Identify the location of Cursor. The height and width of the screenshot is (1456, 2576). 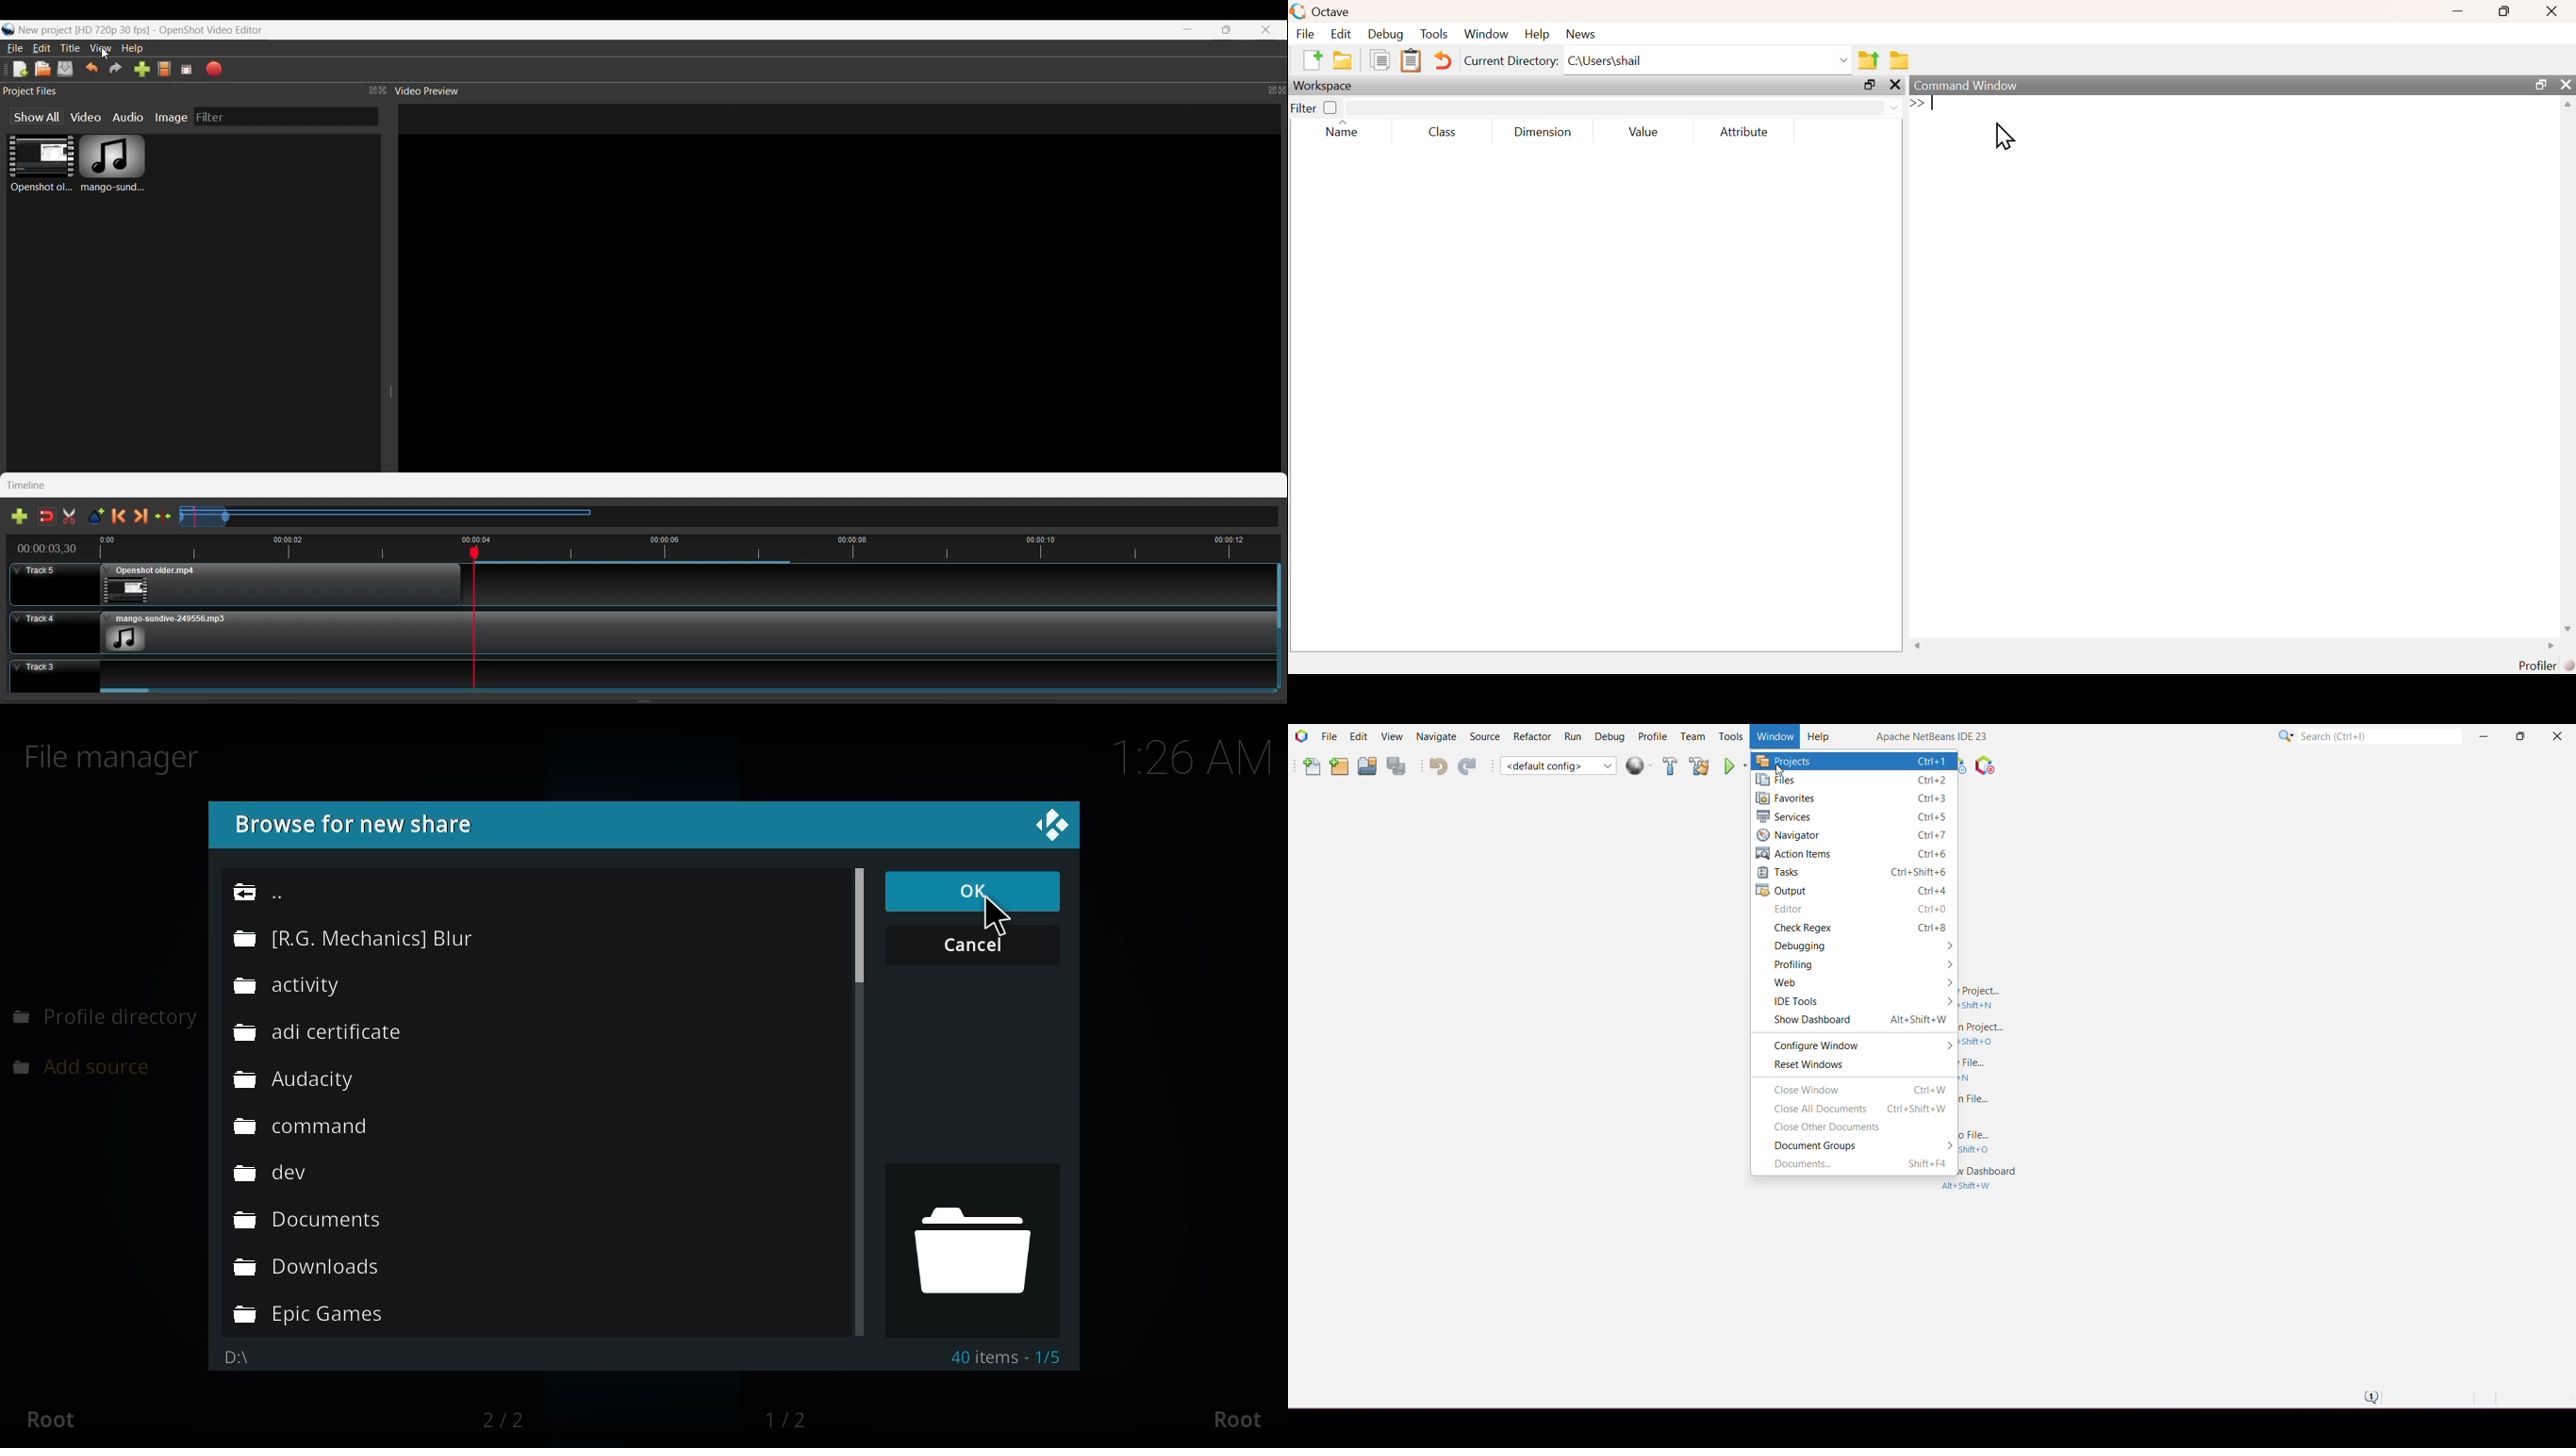
(108, 55).